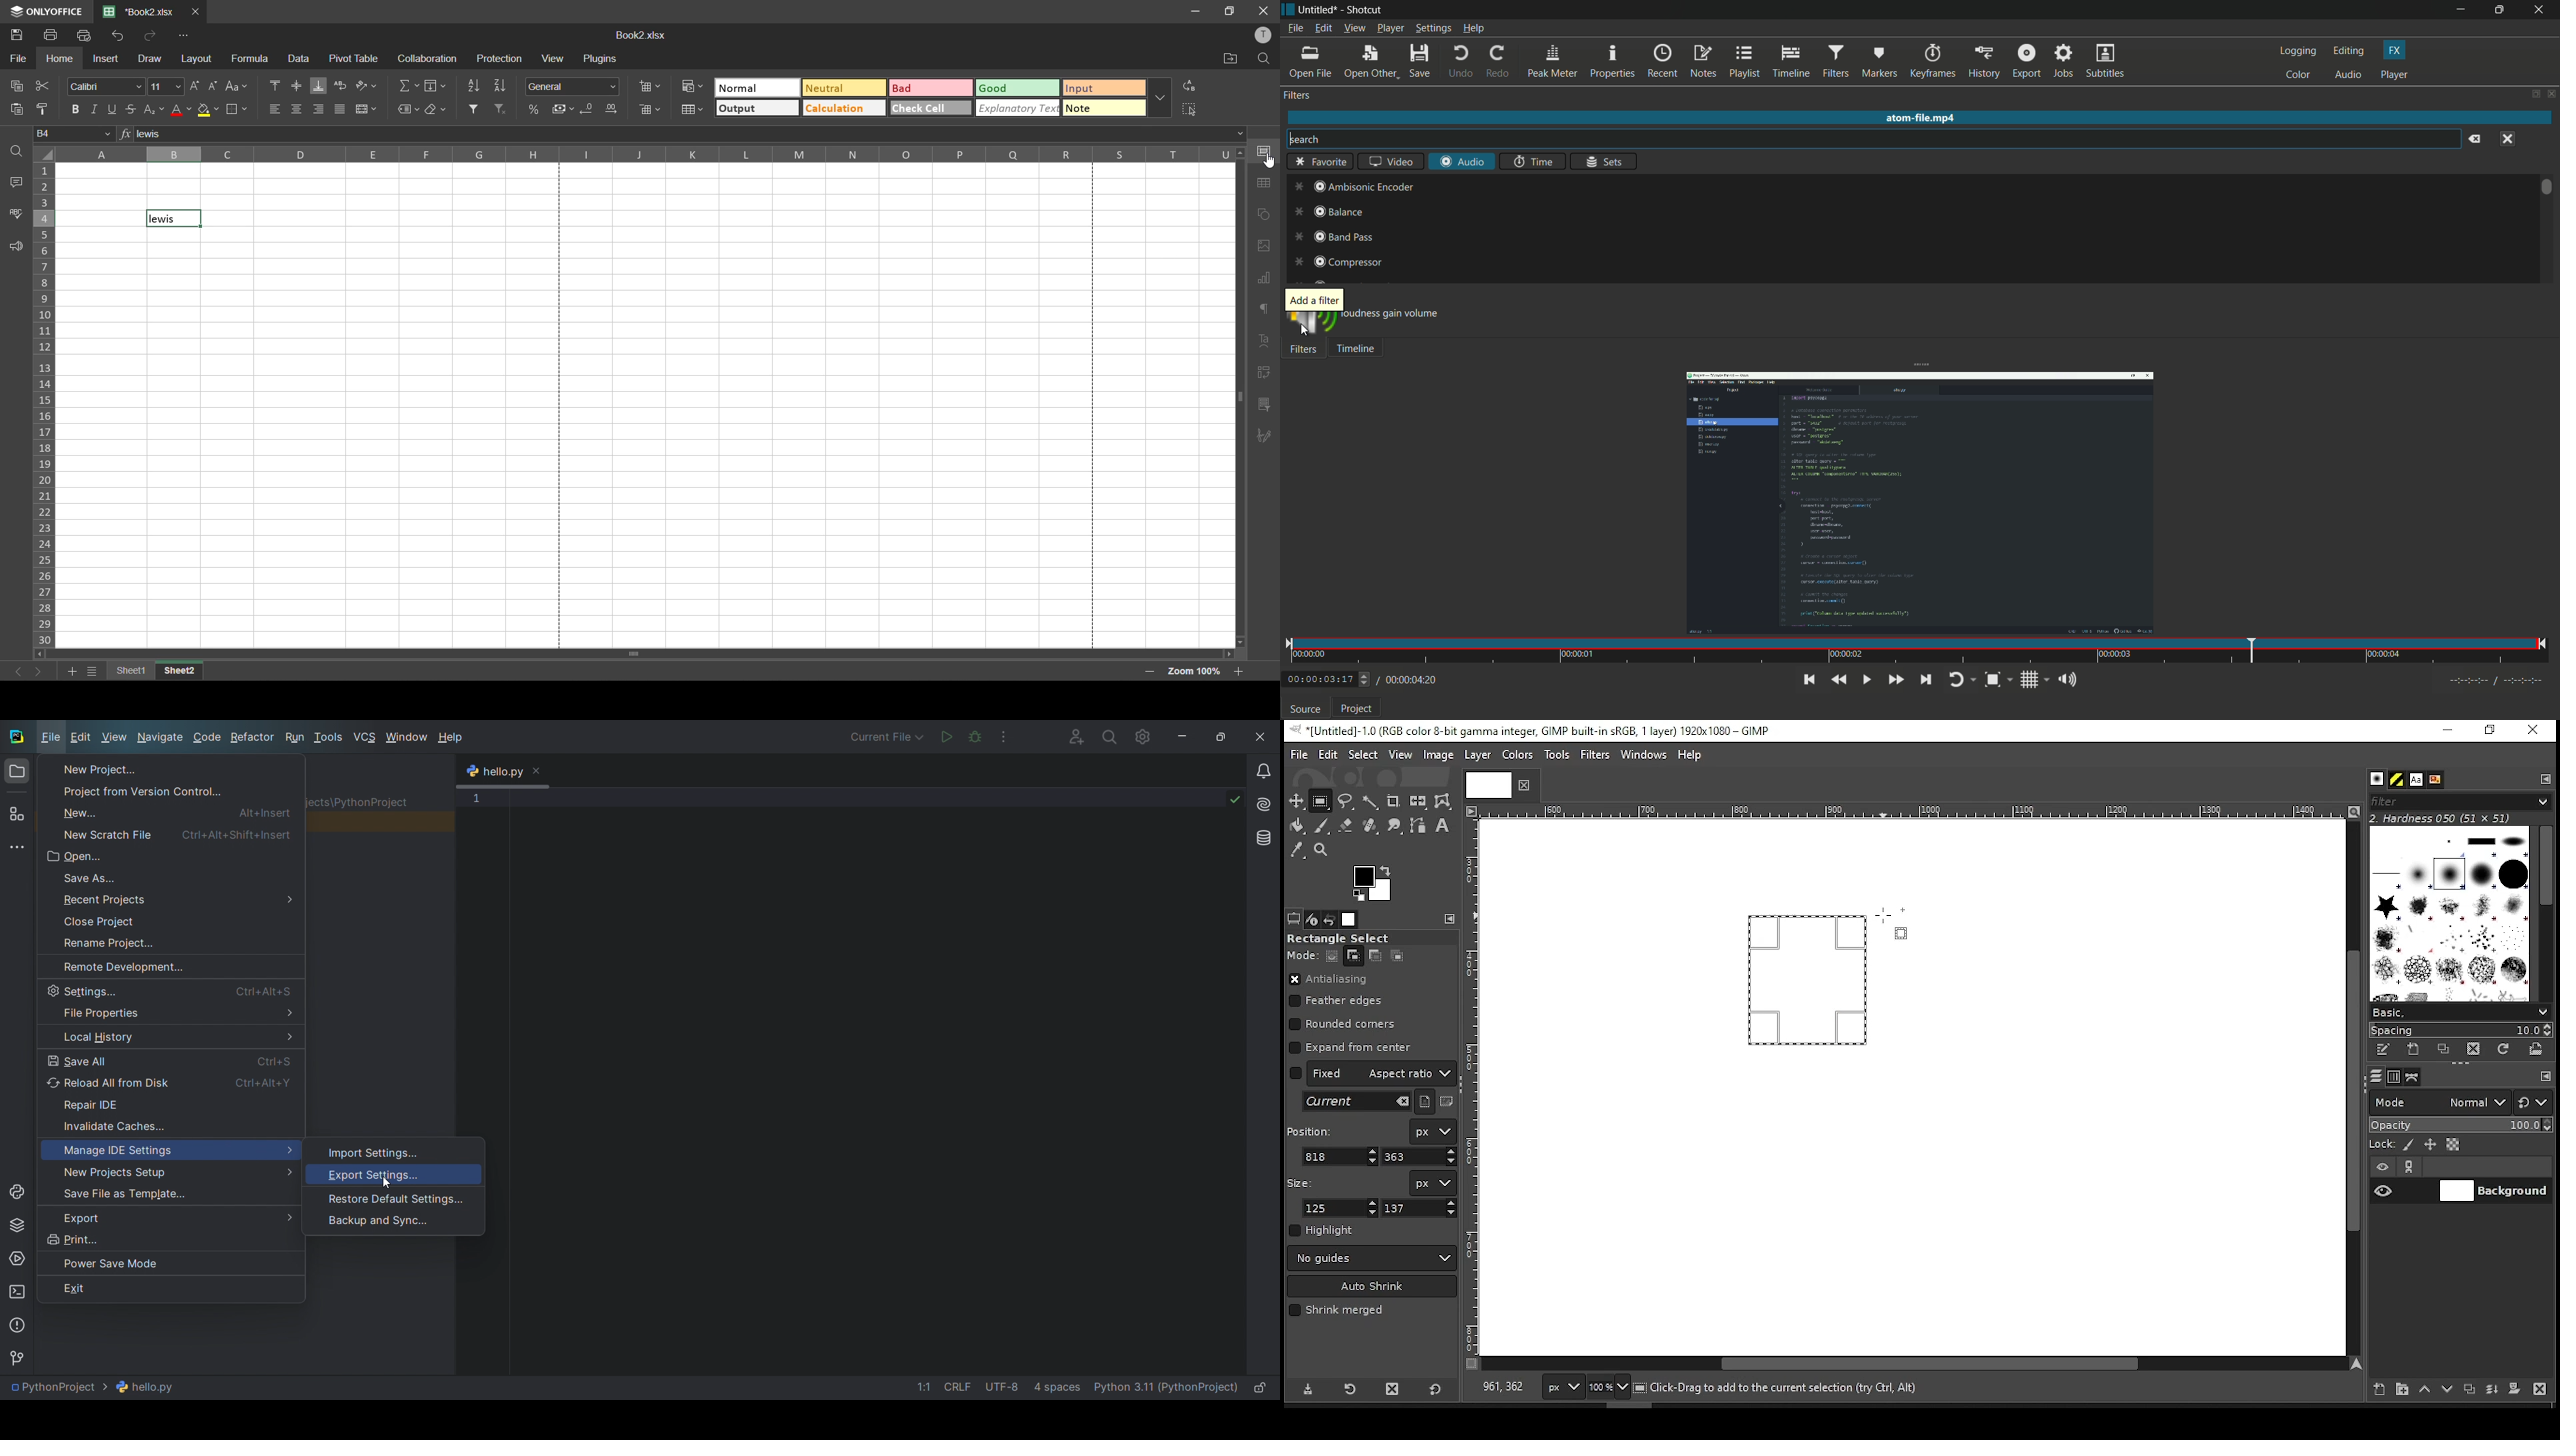 The image size is (2576, 1456). Describe the element at coordinates (646, 153) in the screenshot. I see `column names` at that location.